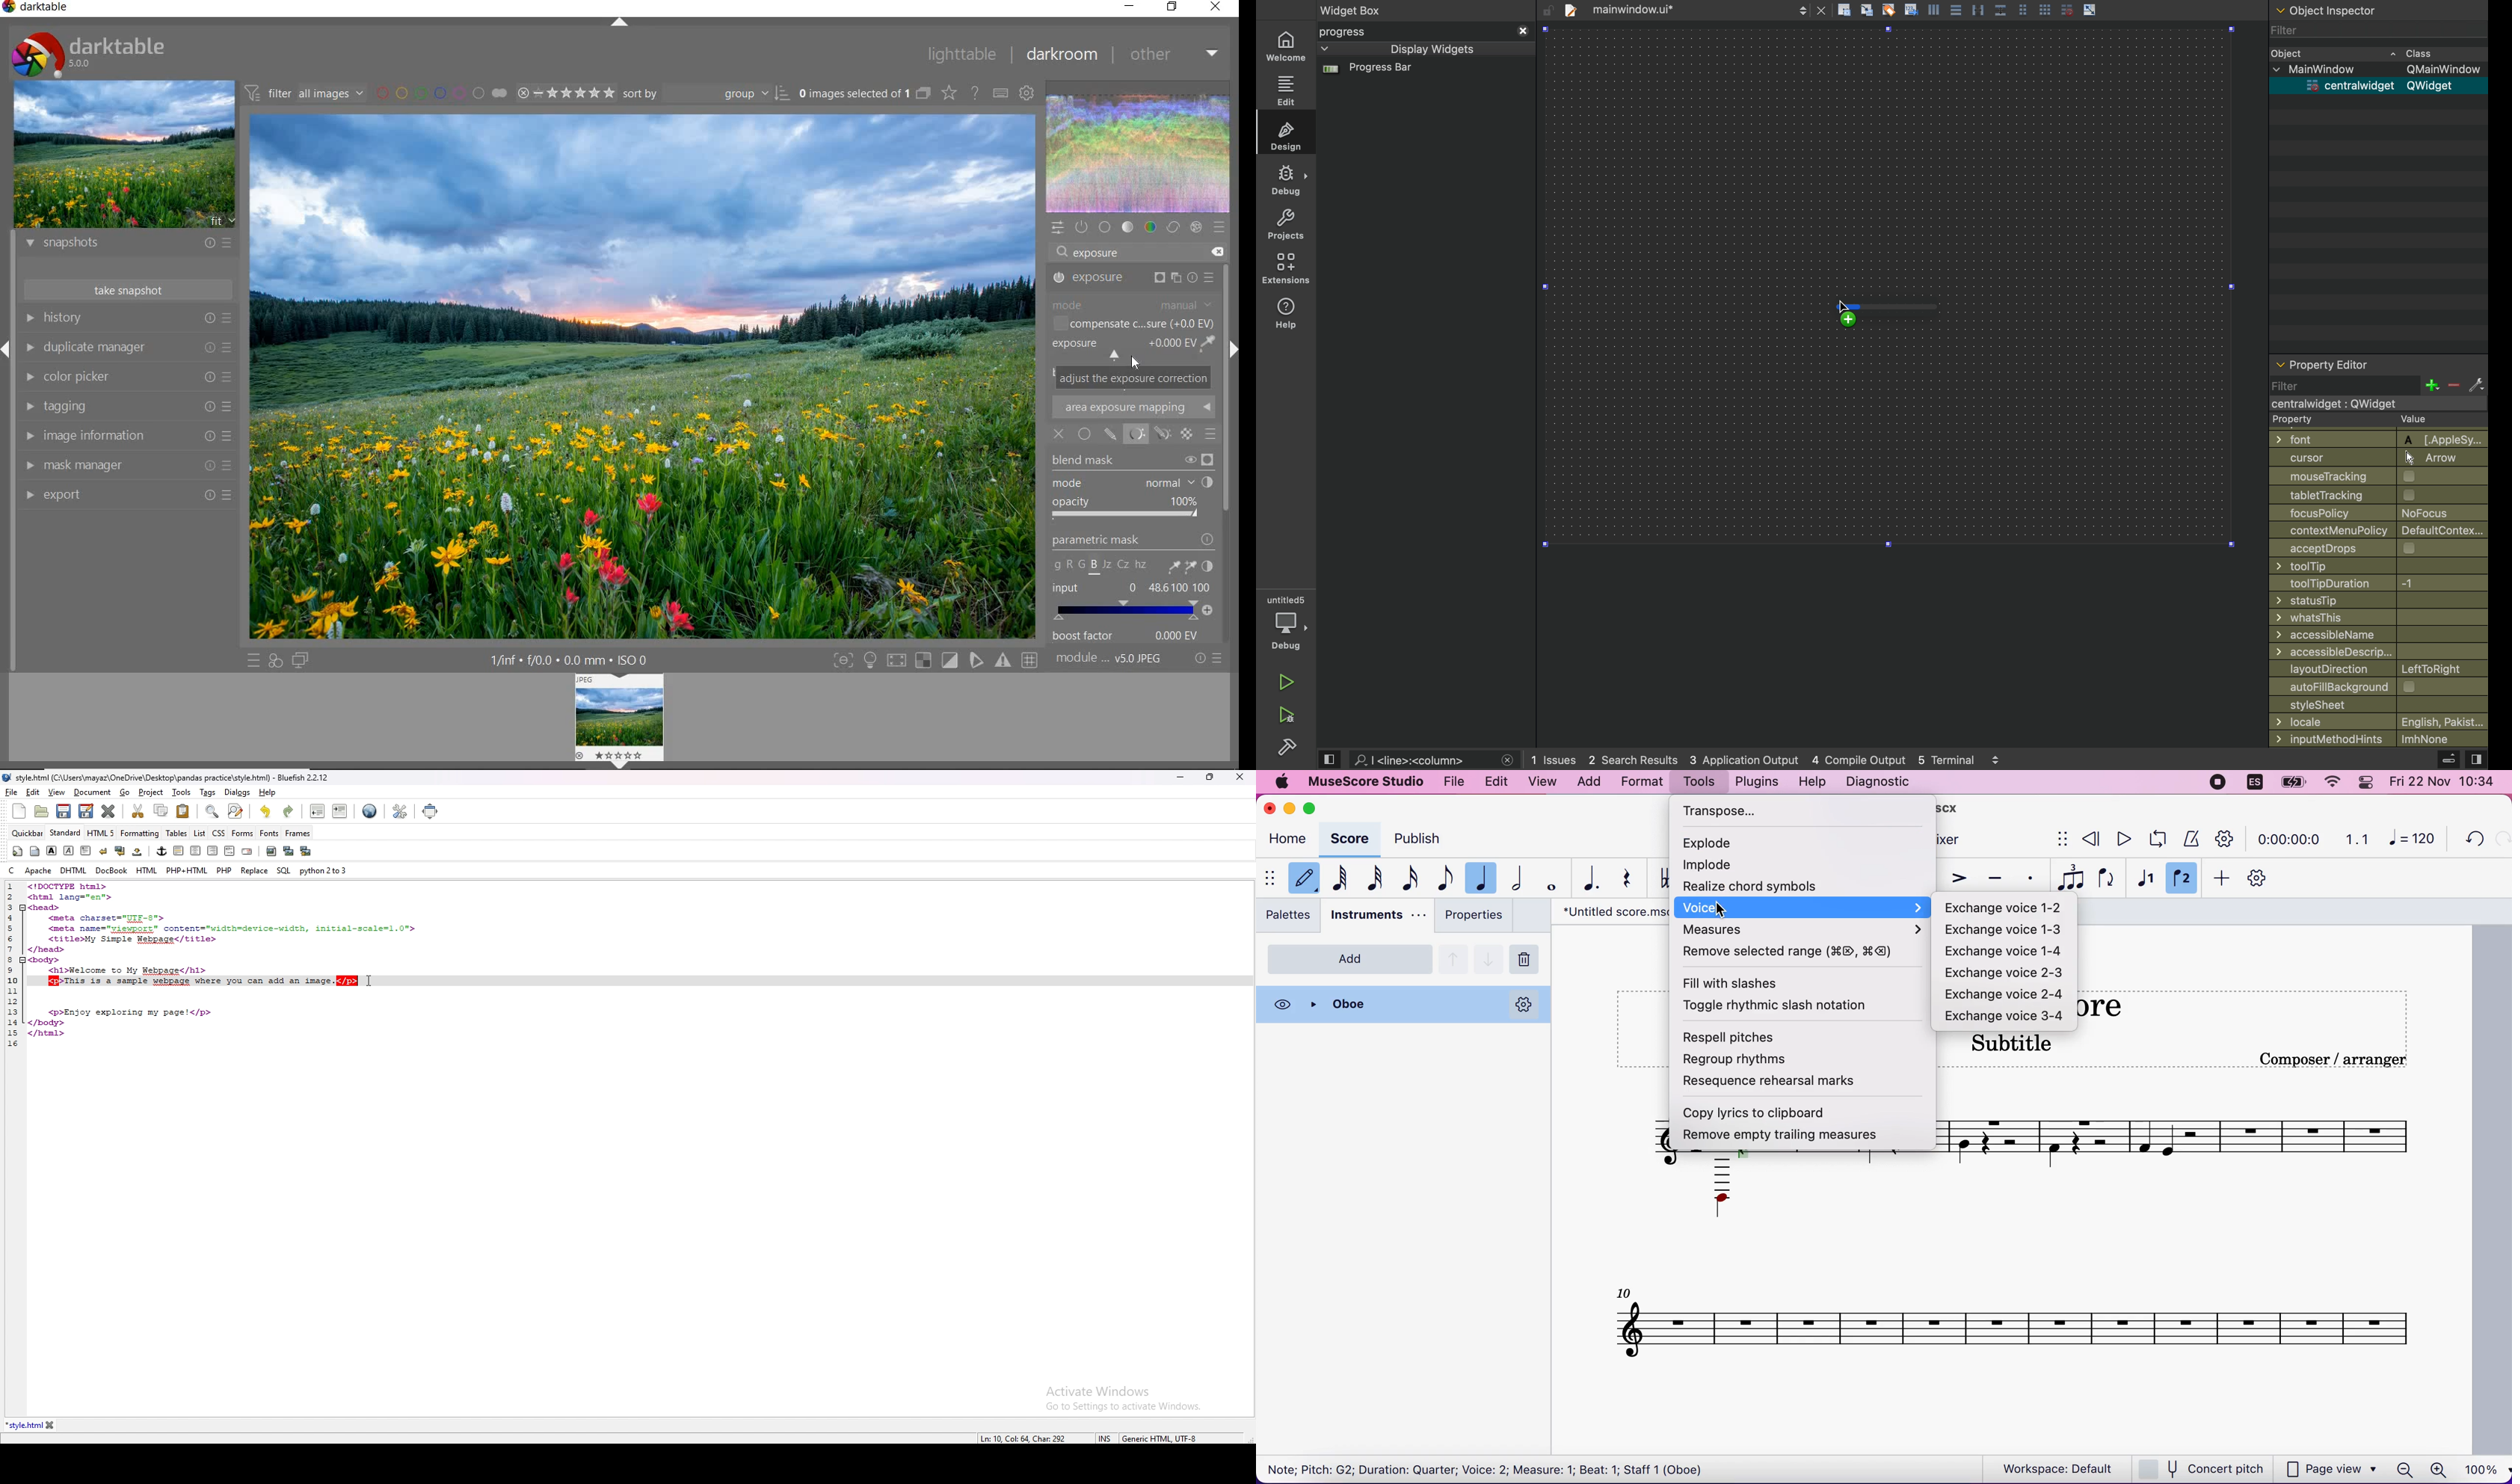 This screenshot has width=2520, height=1484. Describe the element at coordinates (1381, 879) in the screenshot. I see `32nd note` at that location.